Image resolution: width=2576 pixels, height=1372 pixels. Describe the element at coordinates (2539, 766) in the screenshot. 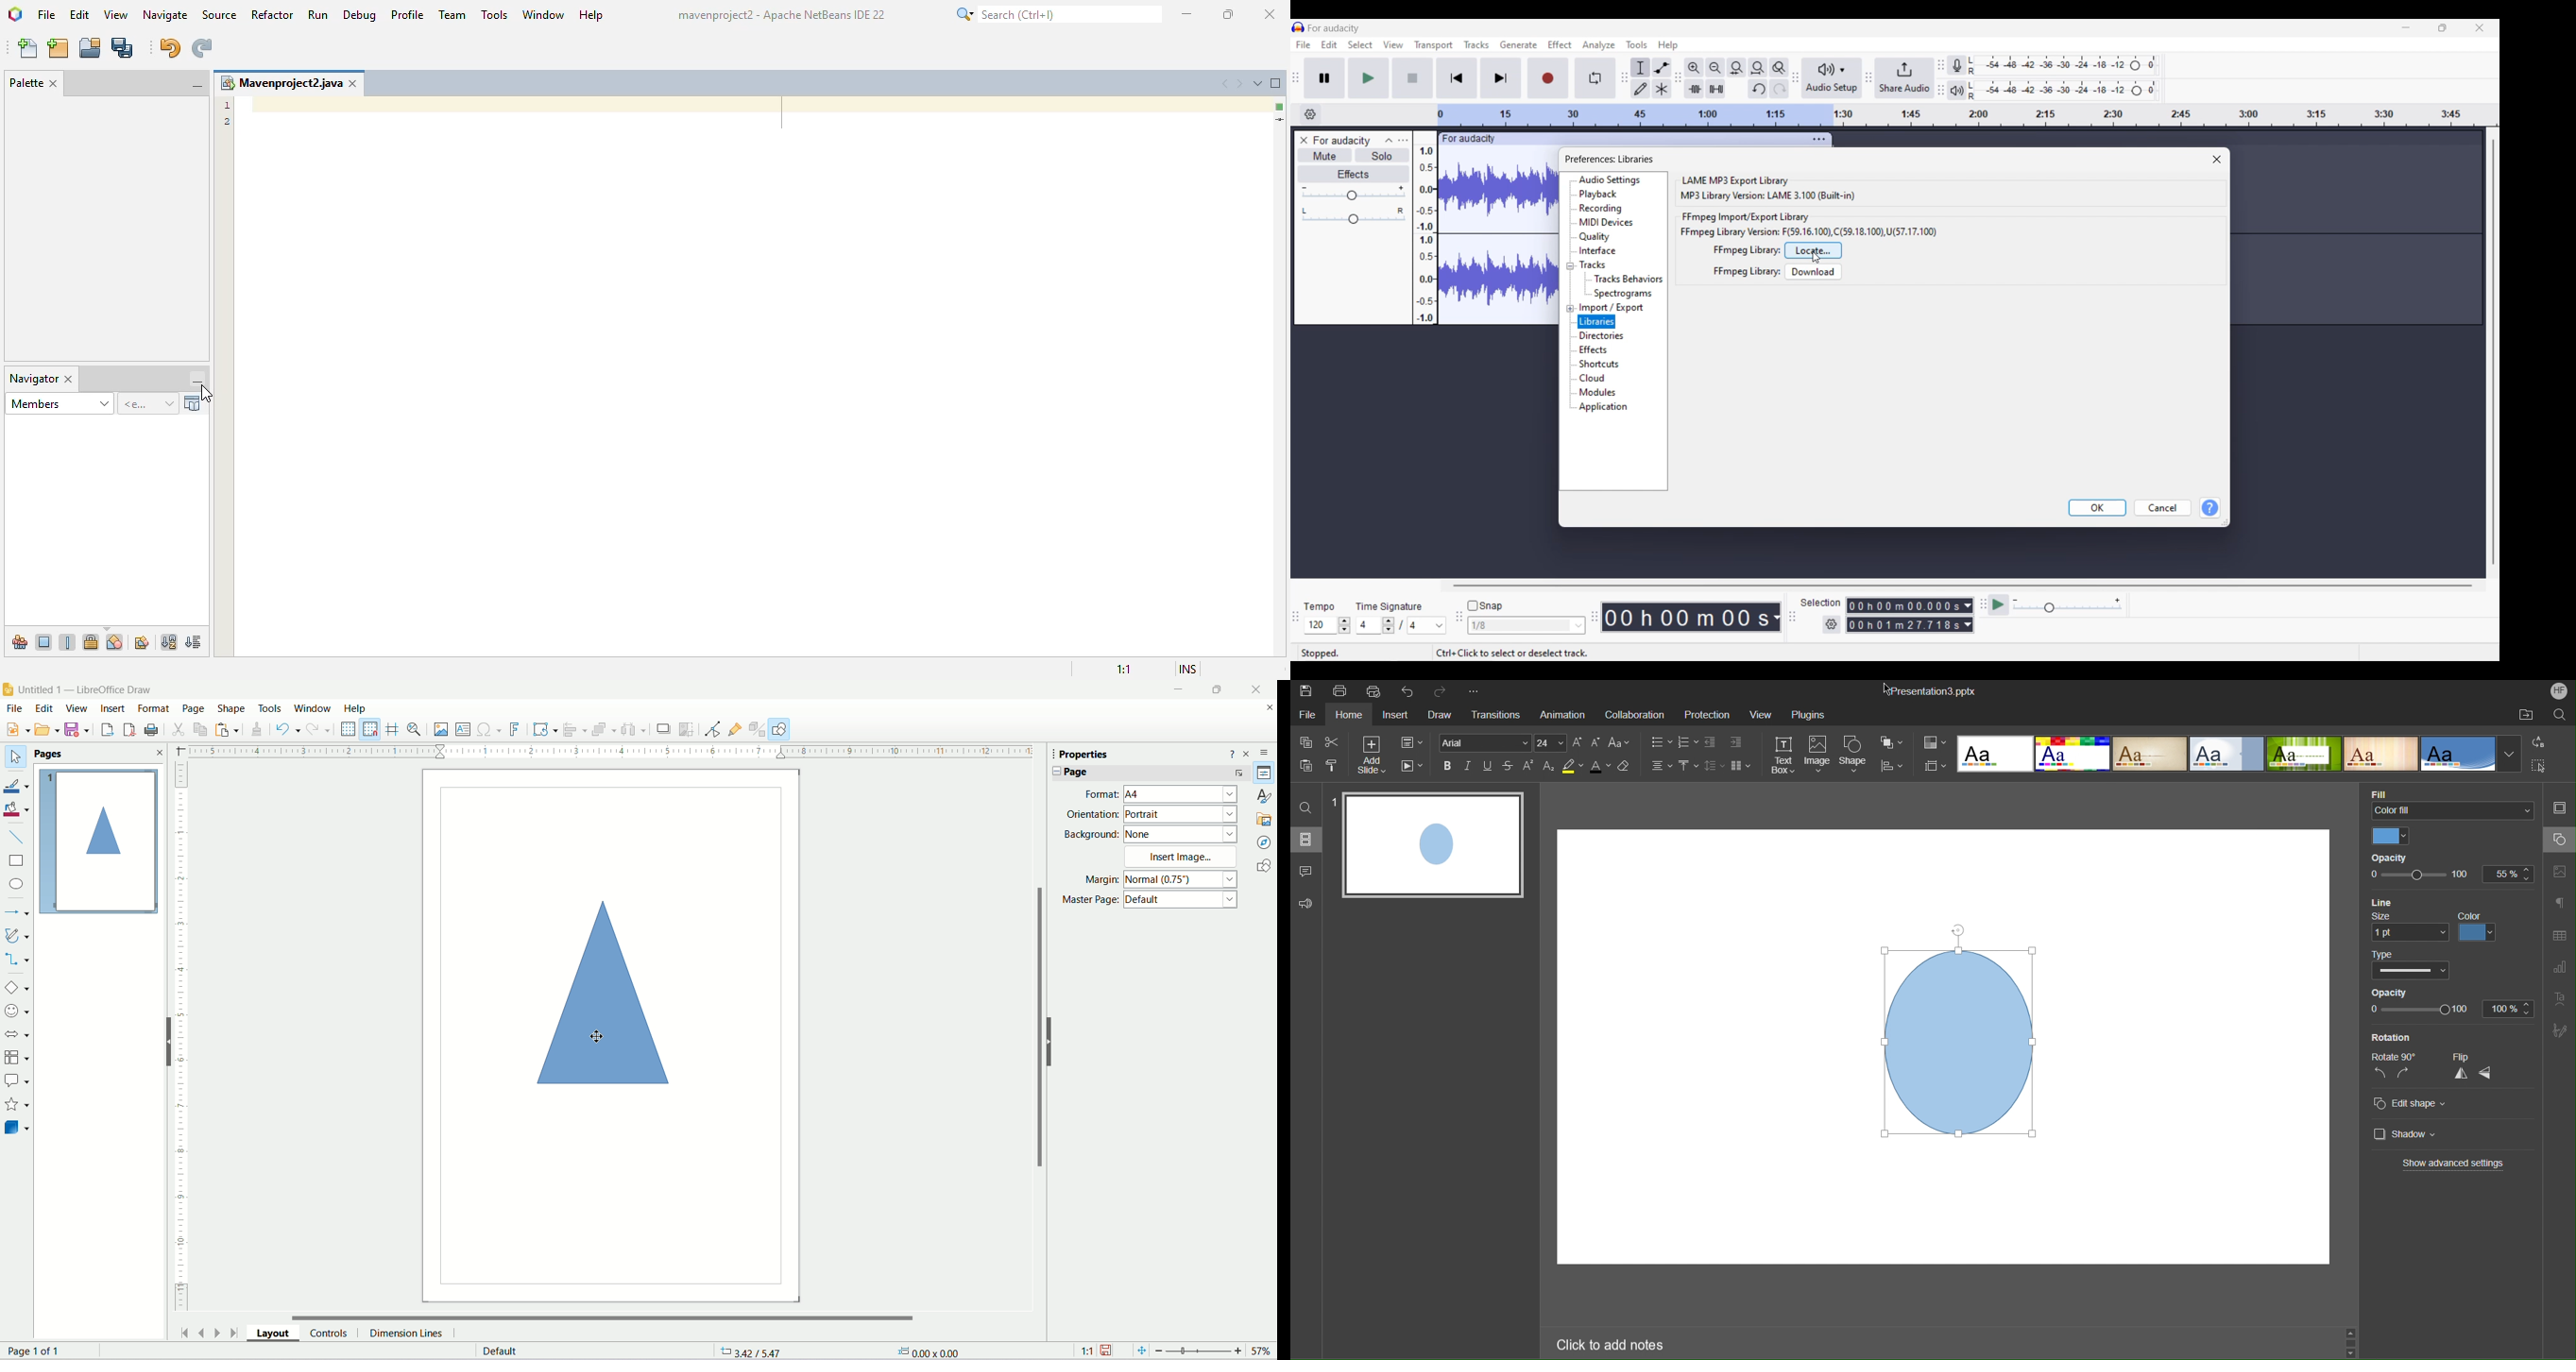

I see `Select All` at that location.